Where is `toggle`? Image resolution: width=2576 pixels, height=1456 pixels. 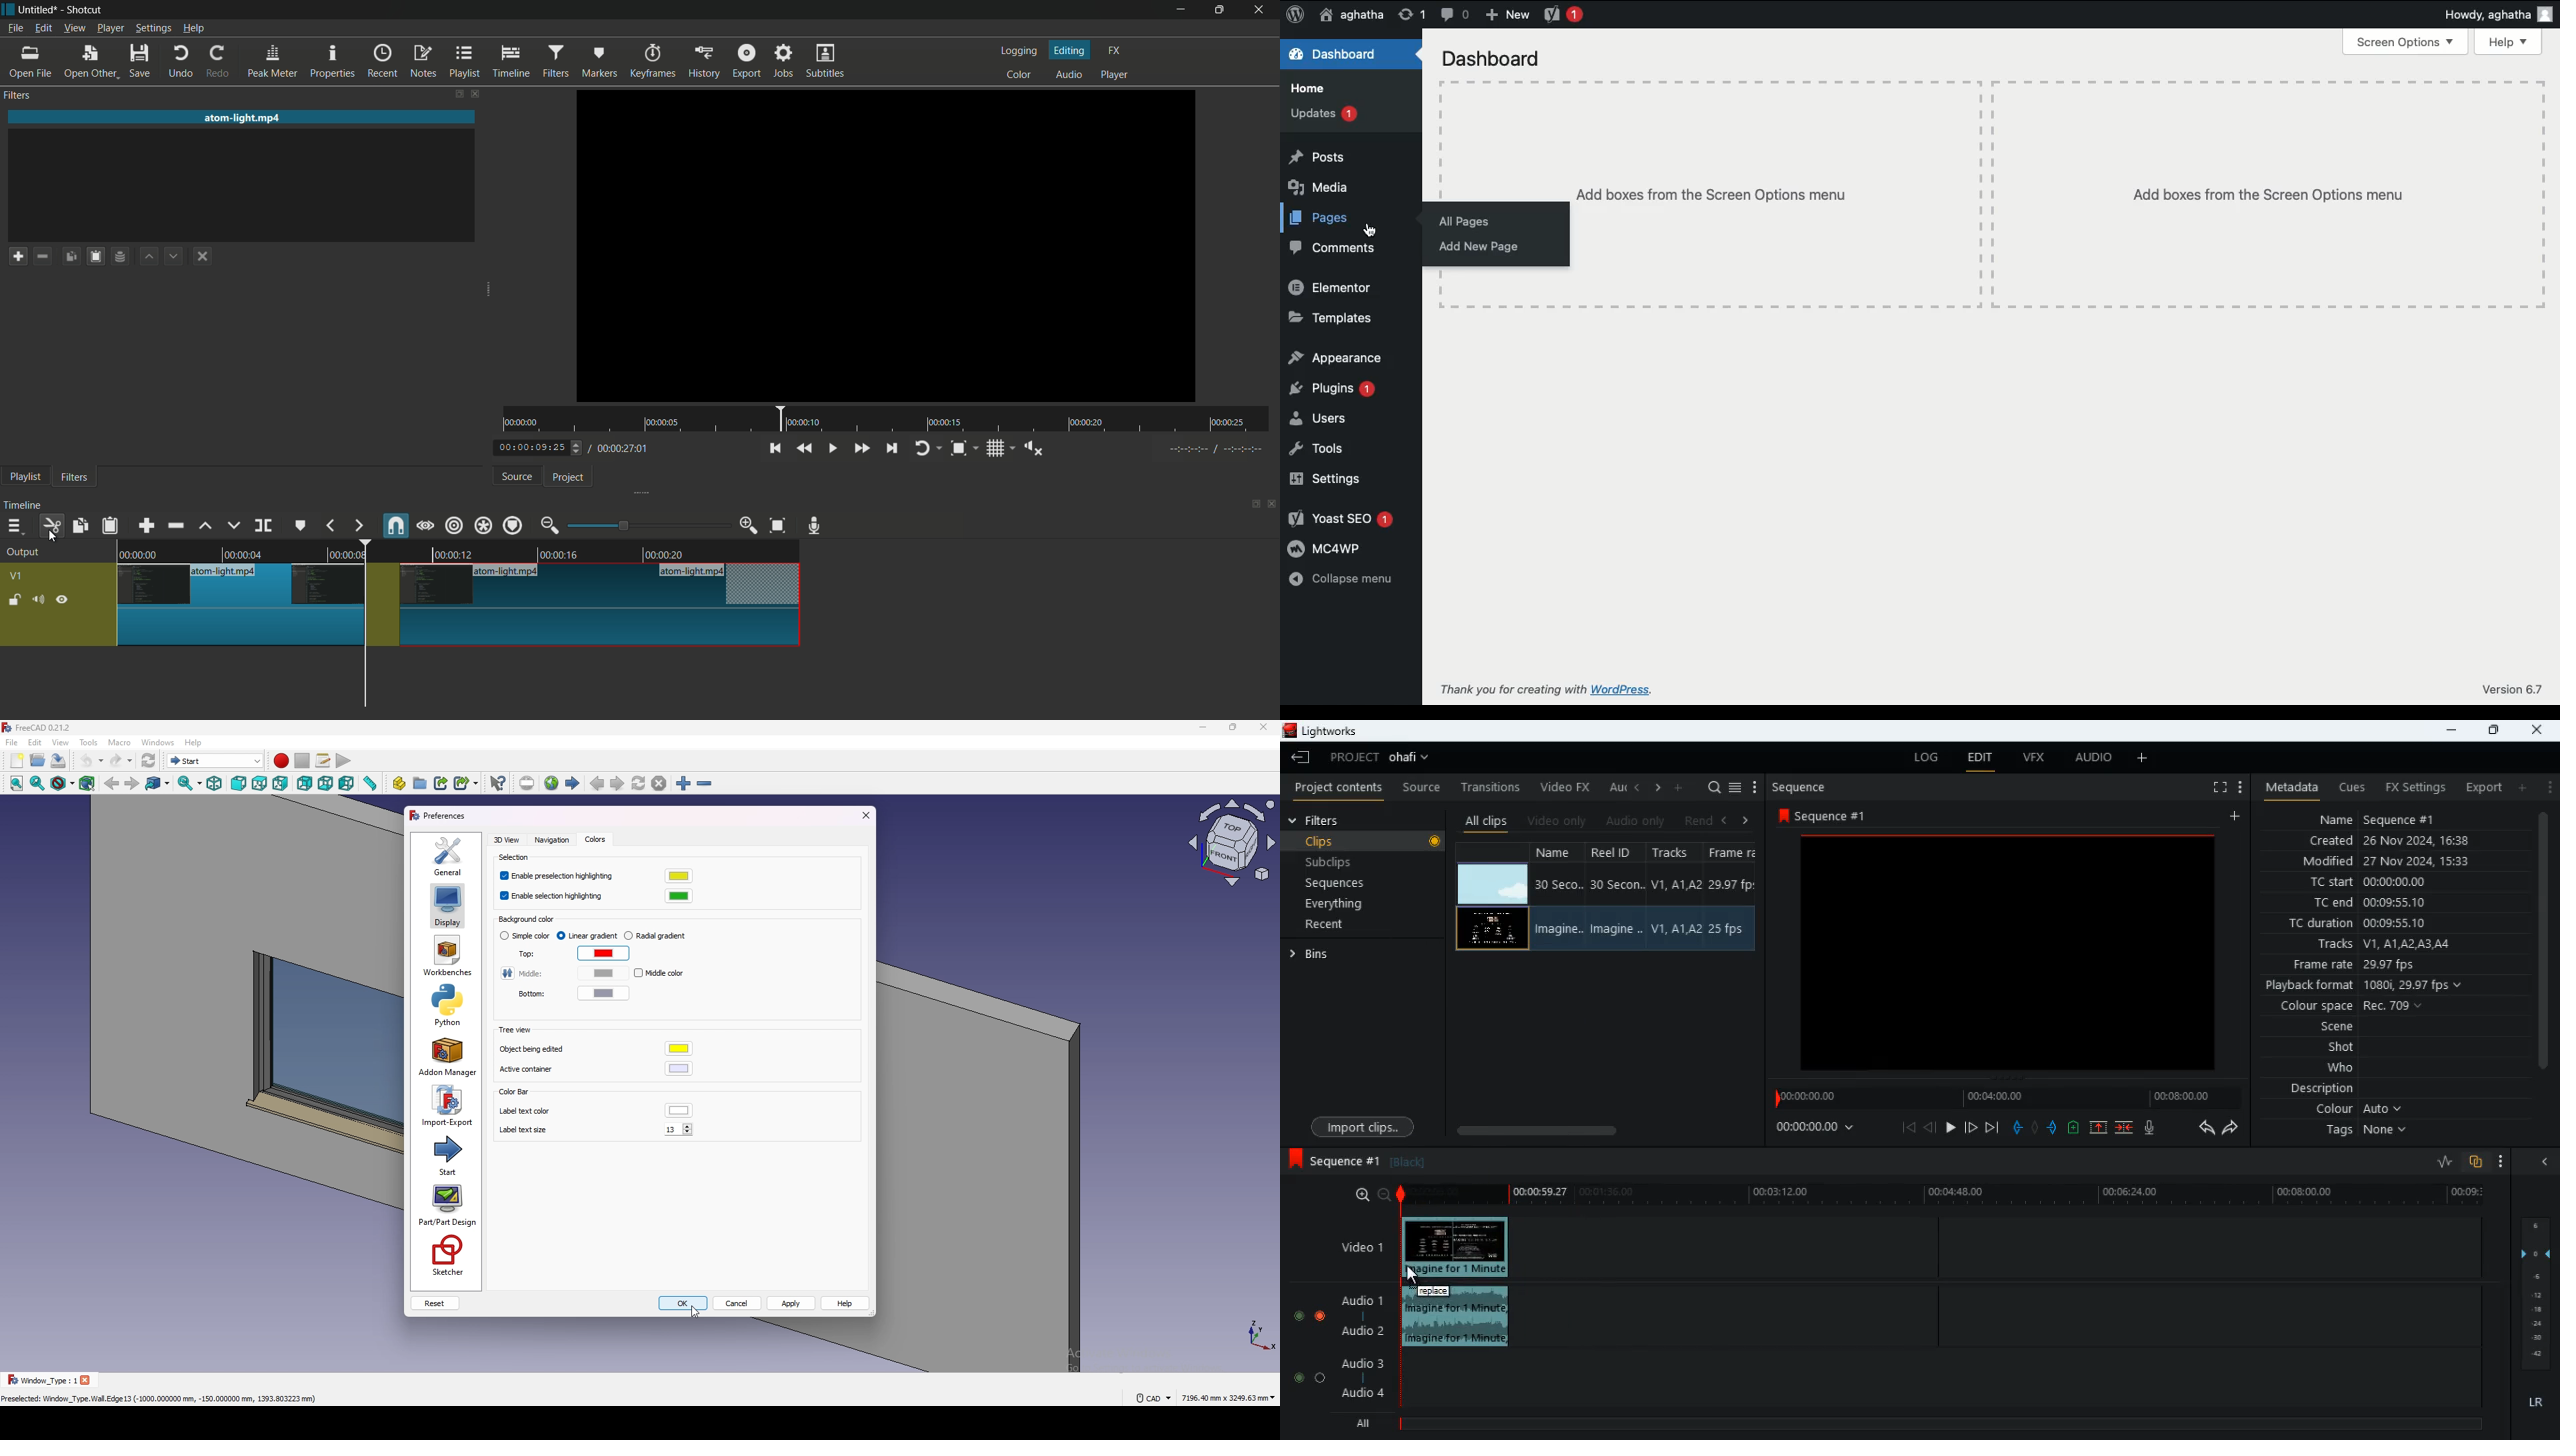
toggle is located at coordinates (1298, 1377).